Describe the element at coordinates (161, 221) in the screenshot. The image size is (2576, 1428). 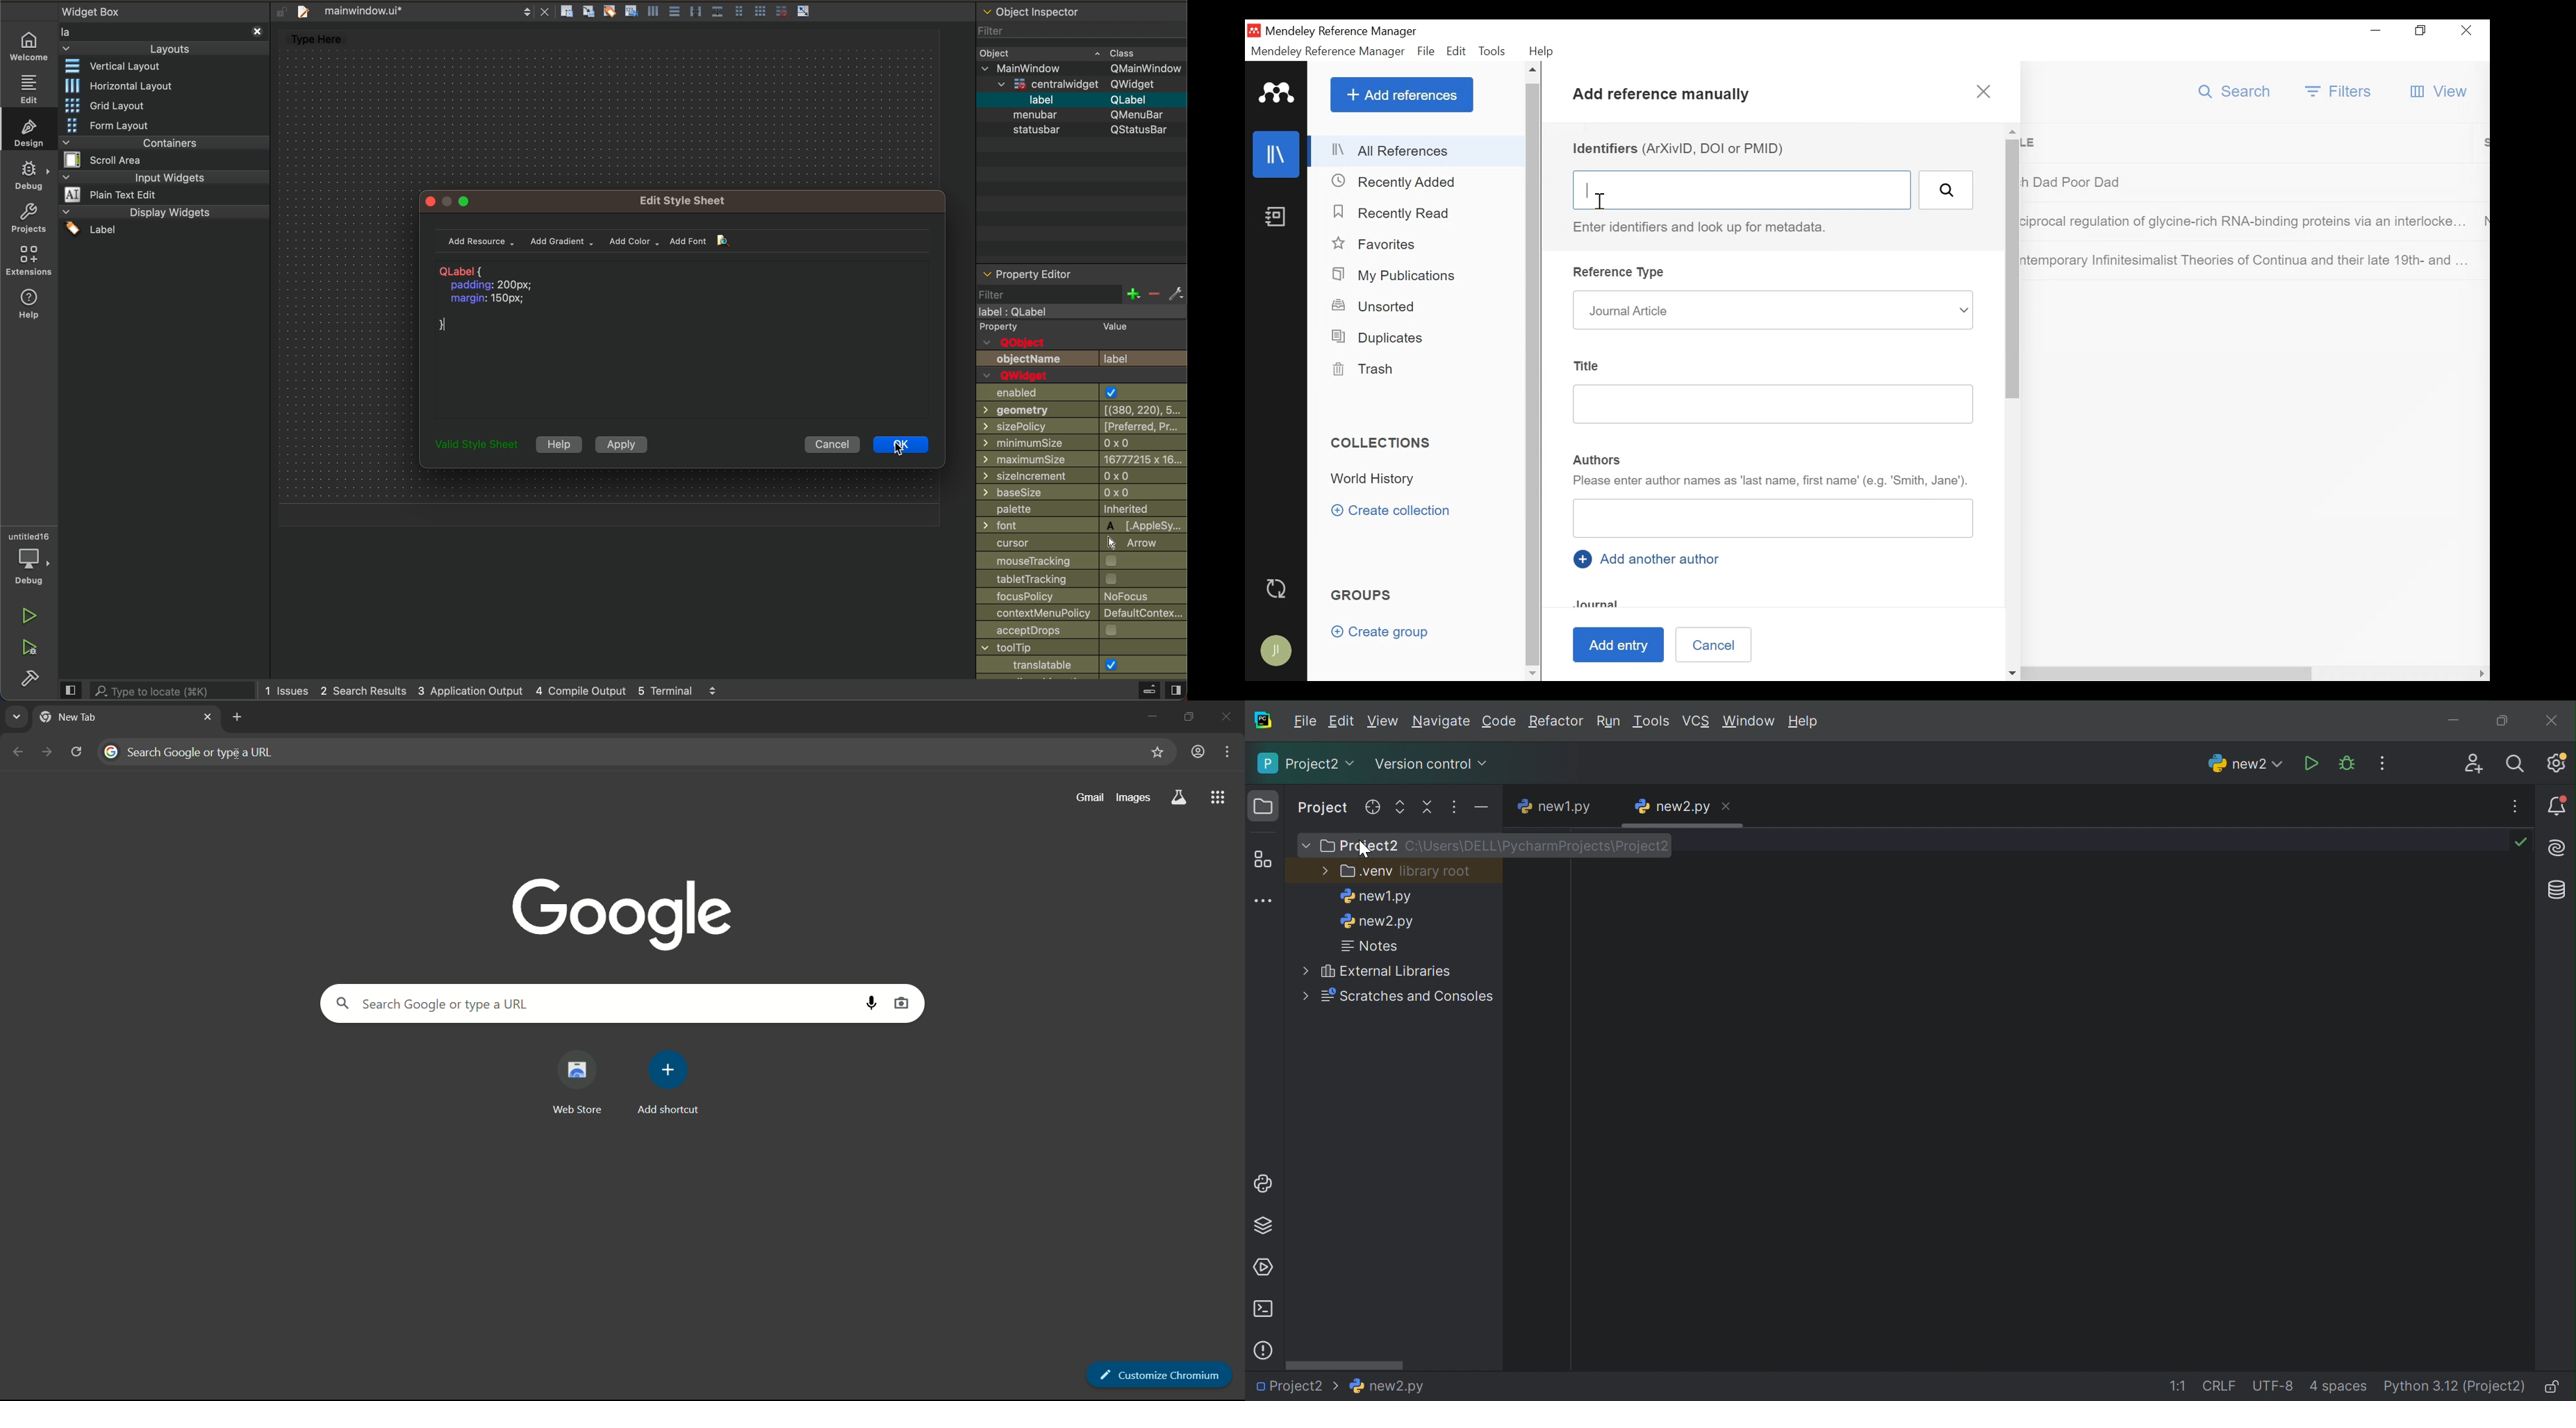
I see `display widget` at that location.